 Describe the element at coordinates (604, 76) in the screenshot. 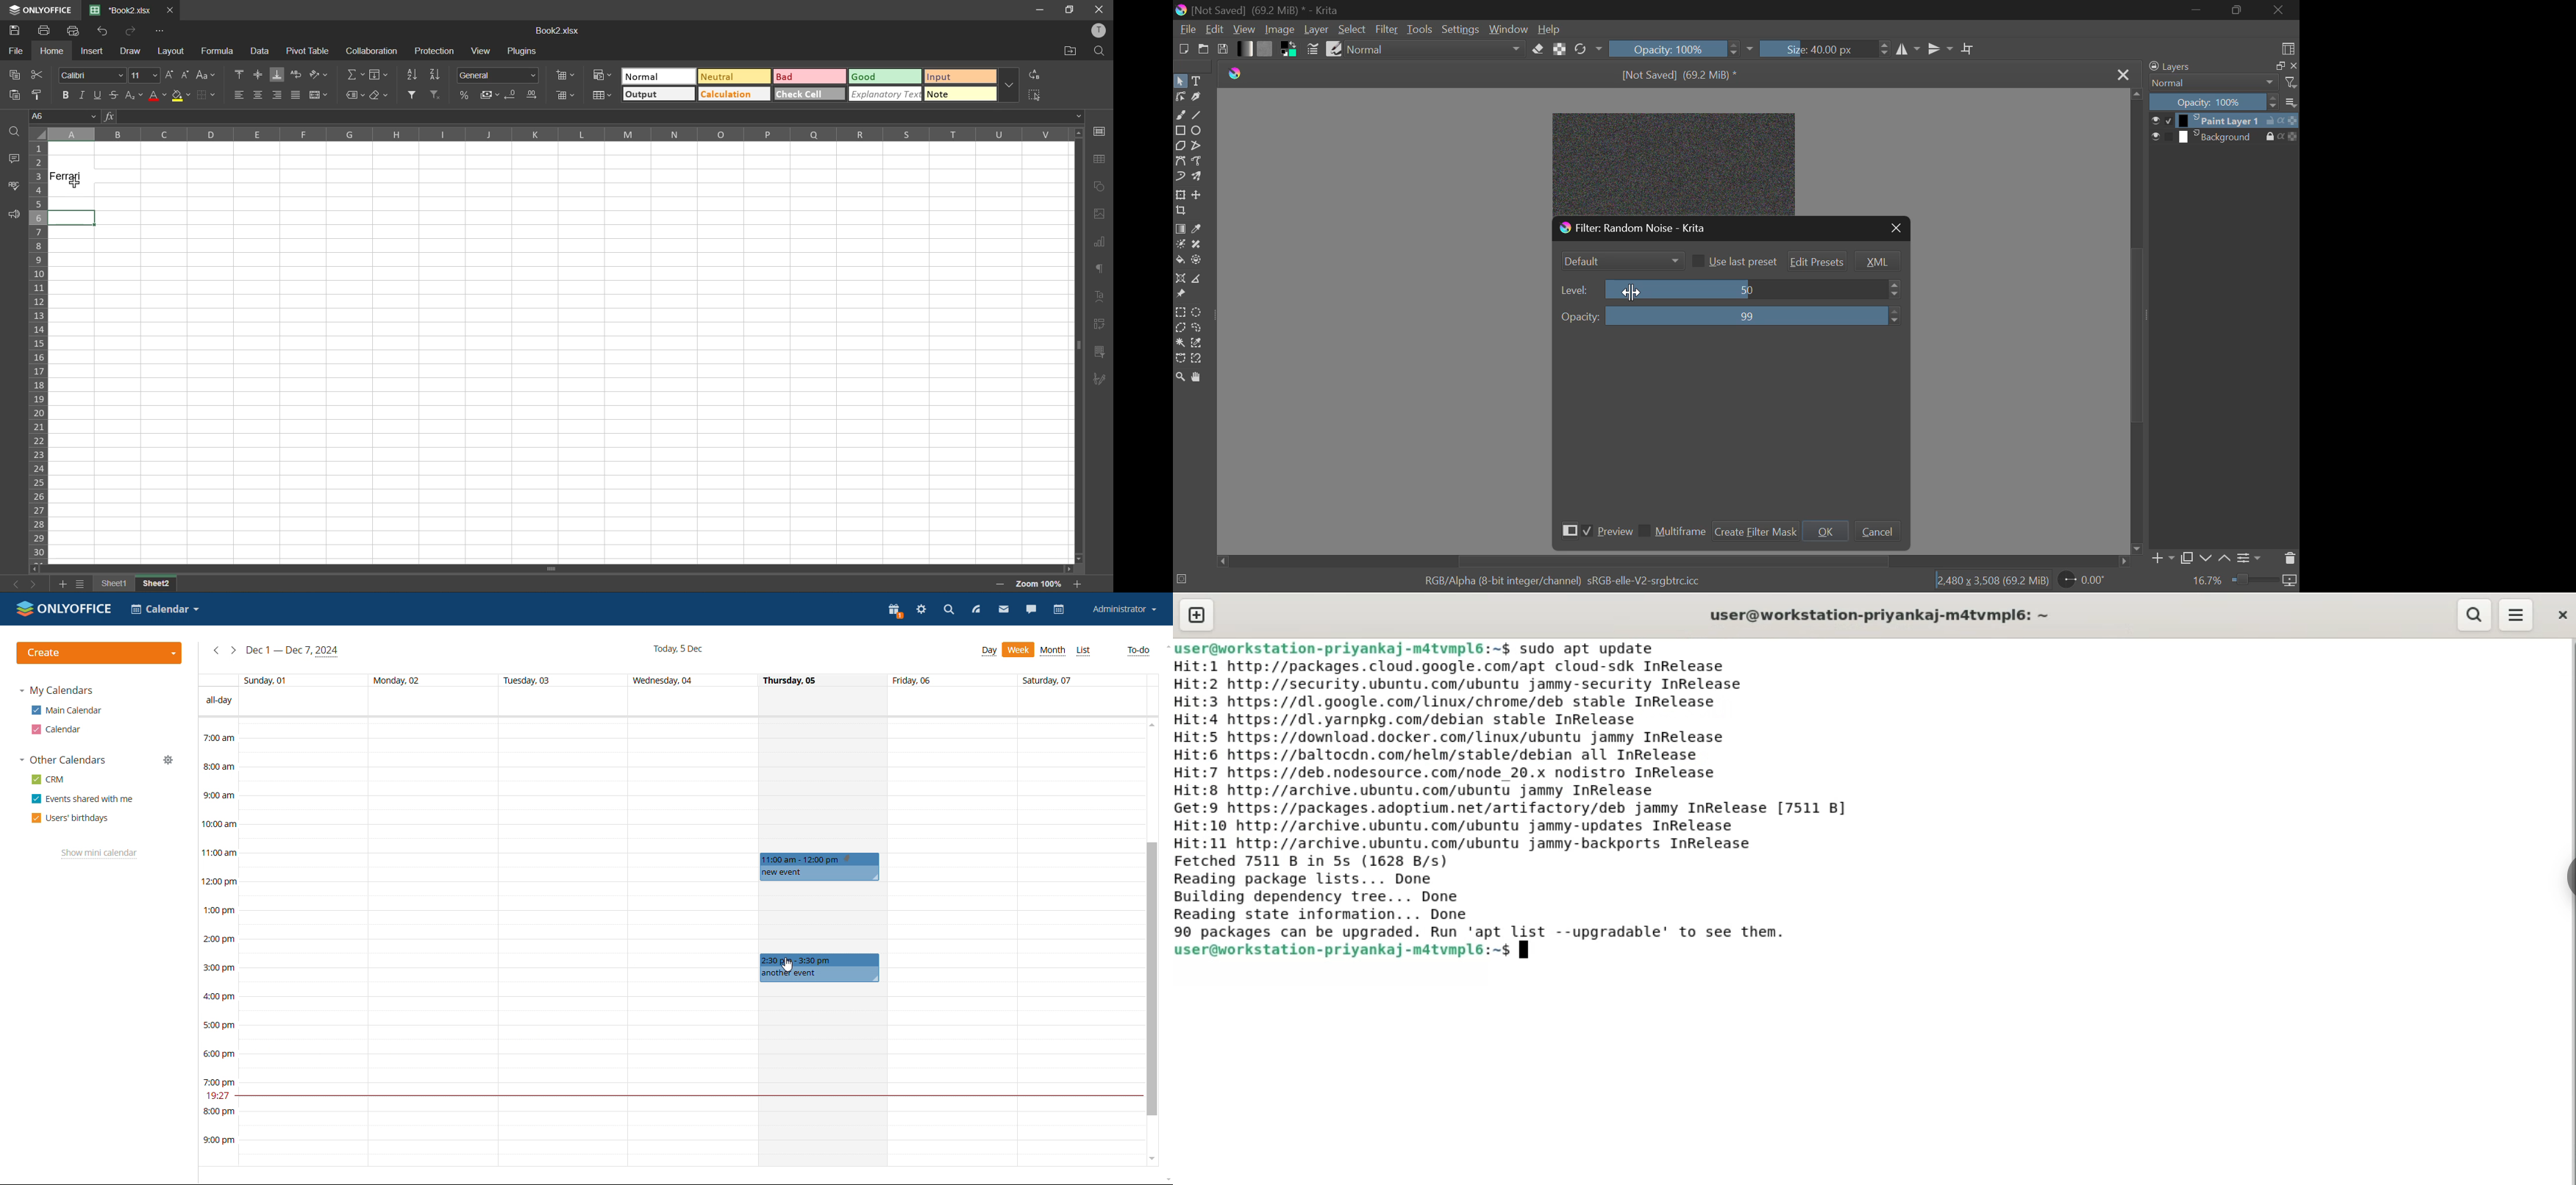

I see `conditional formatting` at that location.